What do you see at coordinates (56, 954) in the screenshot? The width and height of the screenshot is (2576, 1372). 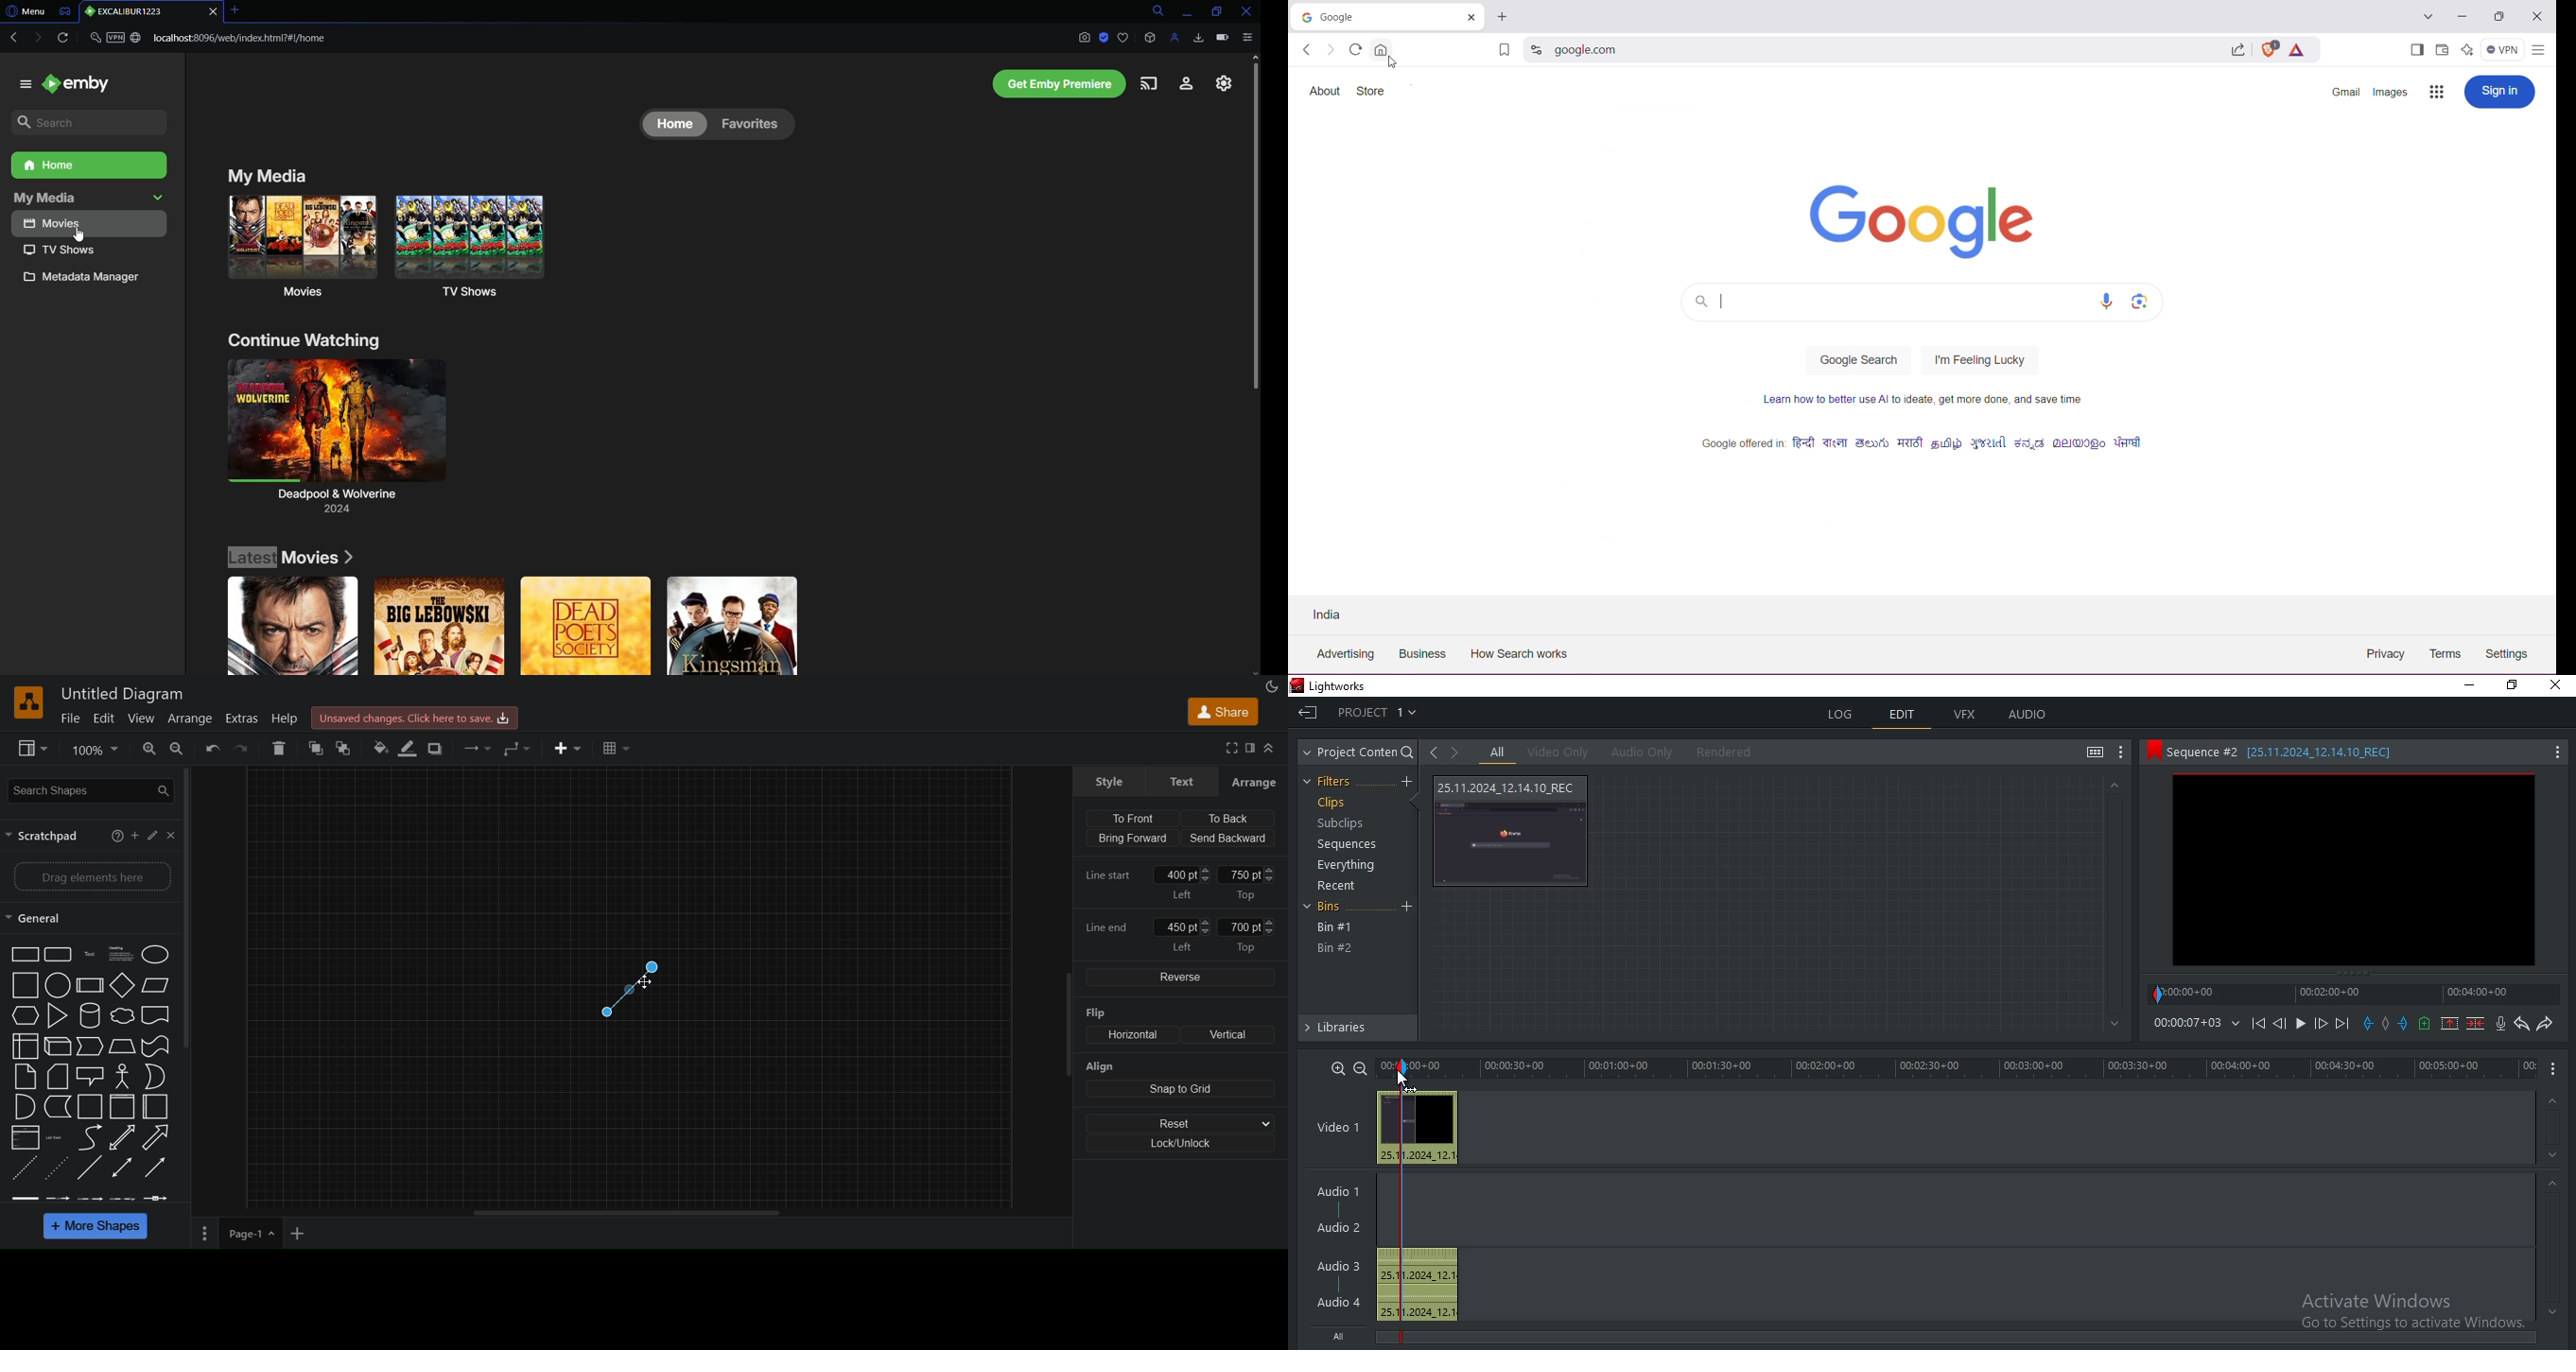 I see `Rounded rectangle` at bounding box center [56, 954].